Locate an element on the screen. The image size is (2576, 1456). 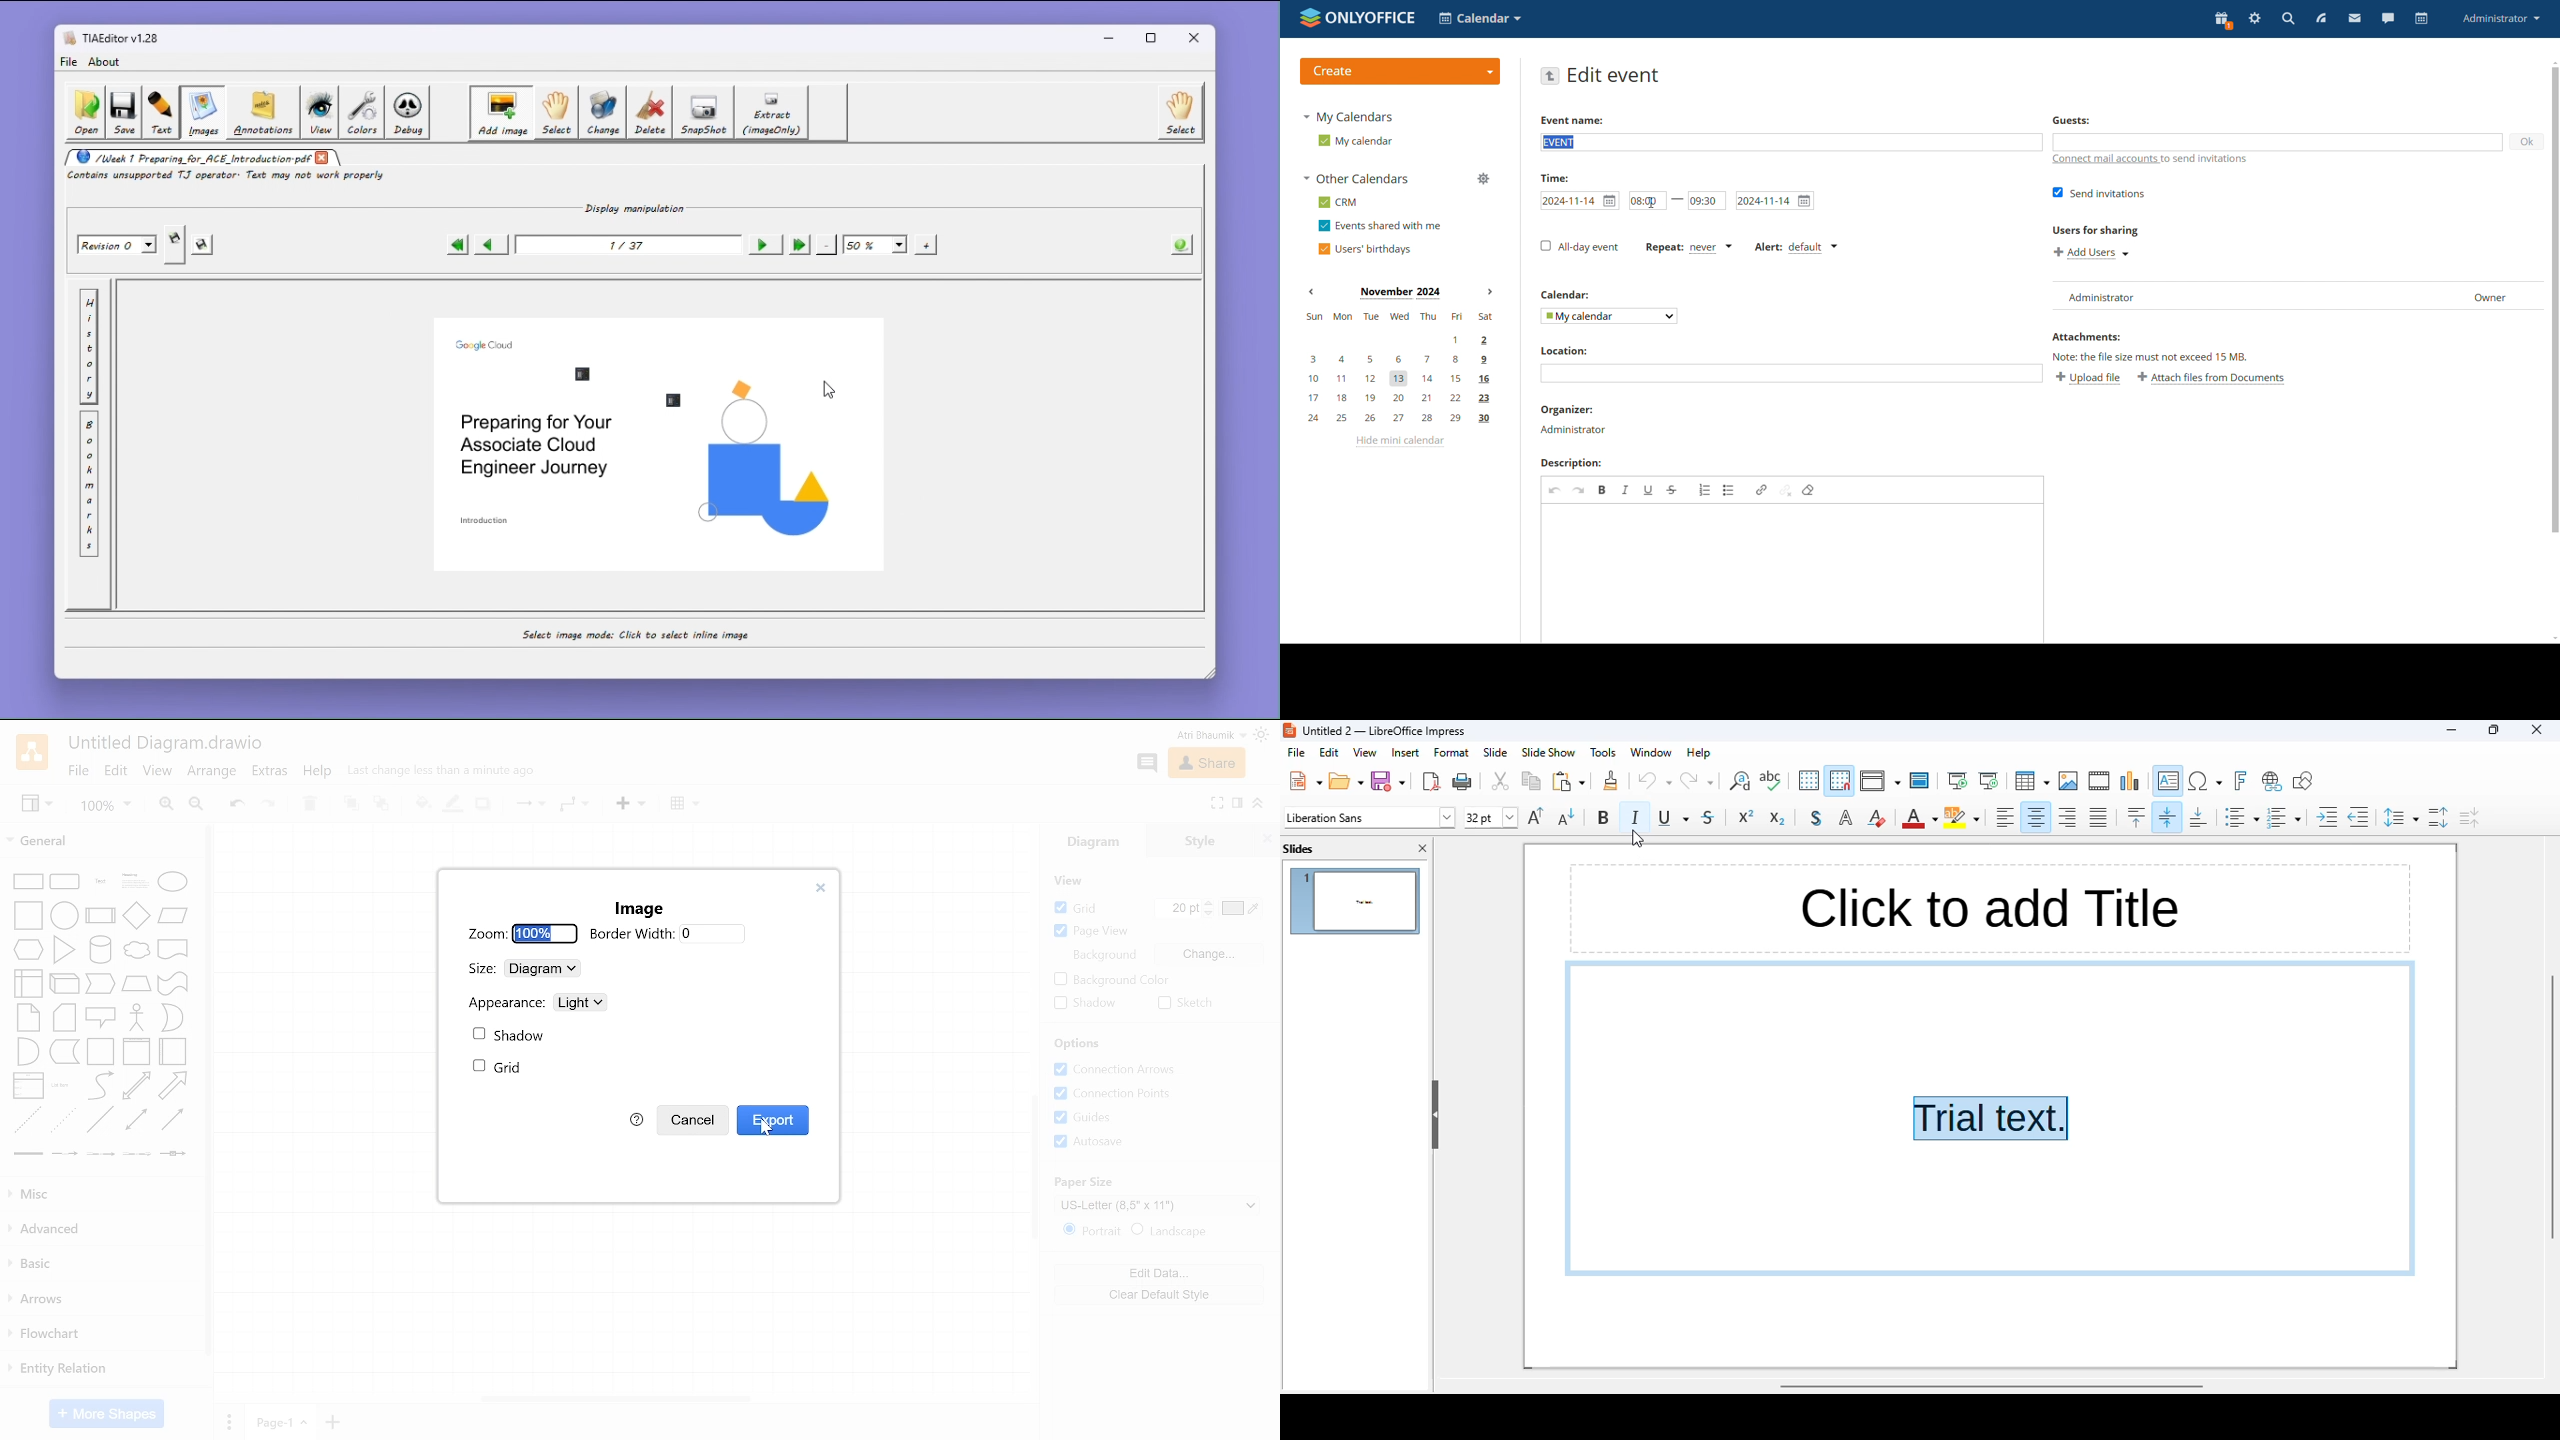
Untitled 2 — LibreUthice impress is located at coordinates (1393, 732).